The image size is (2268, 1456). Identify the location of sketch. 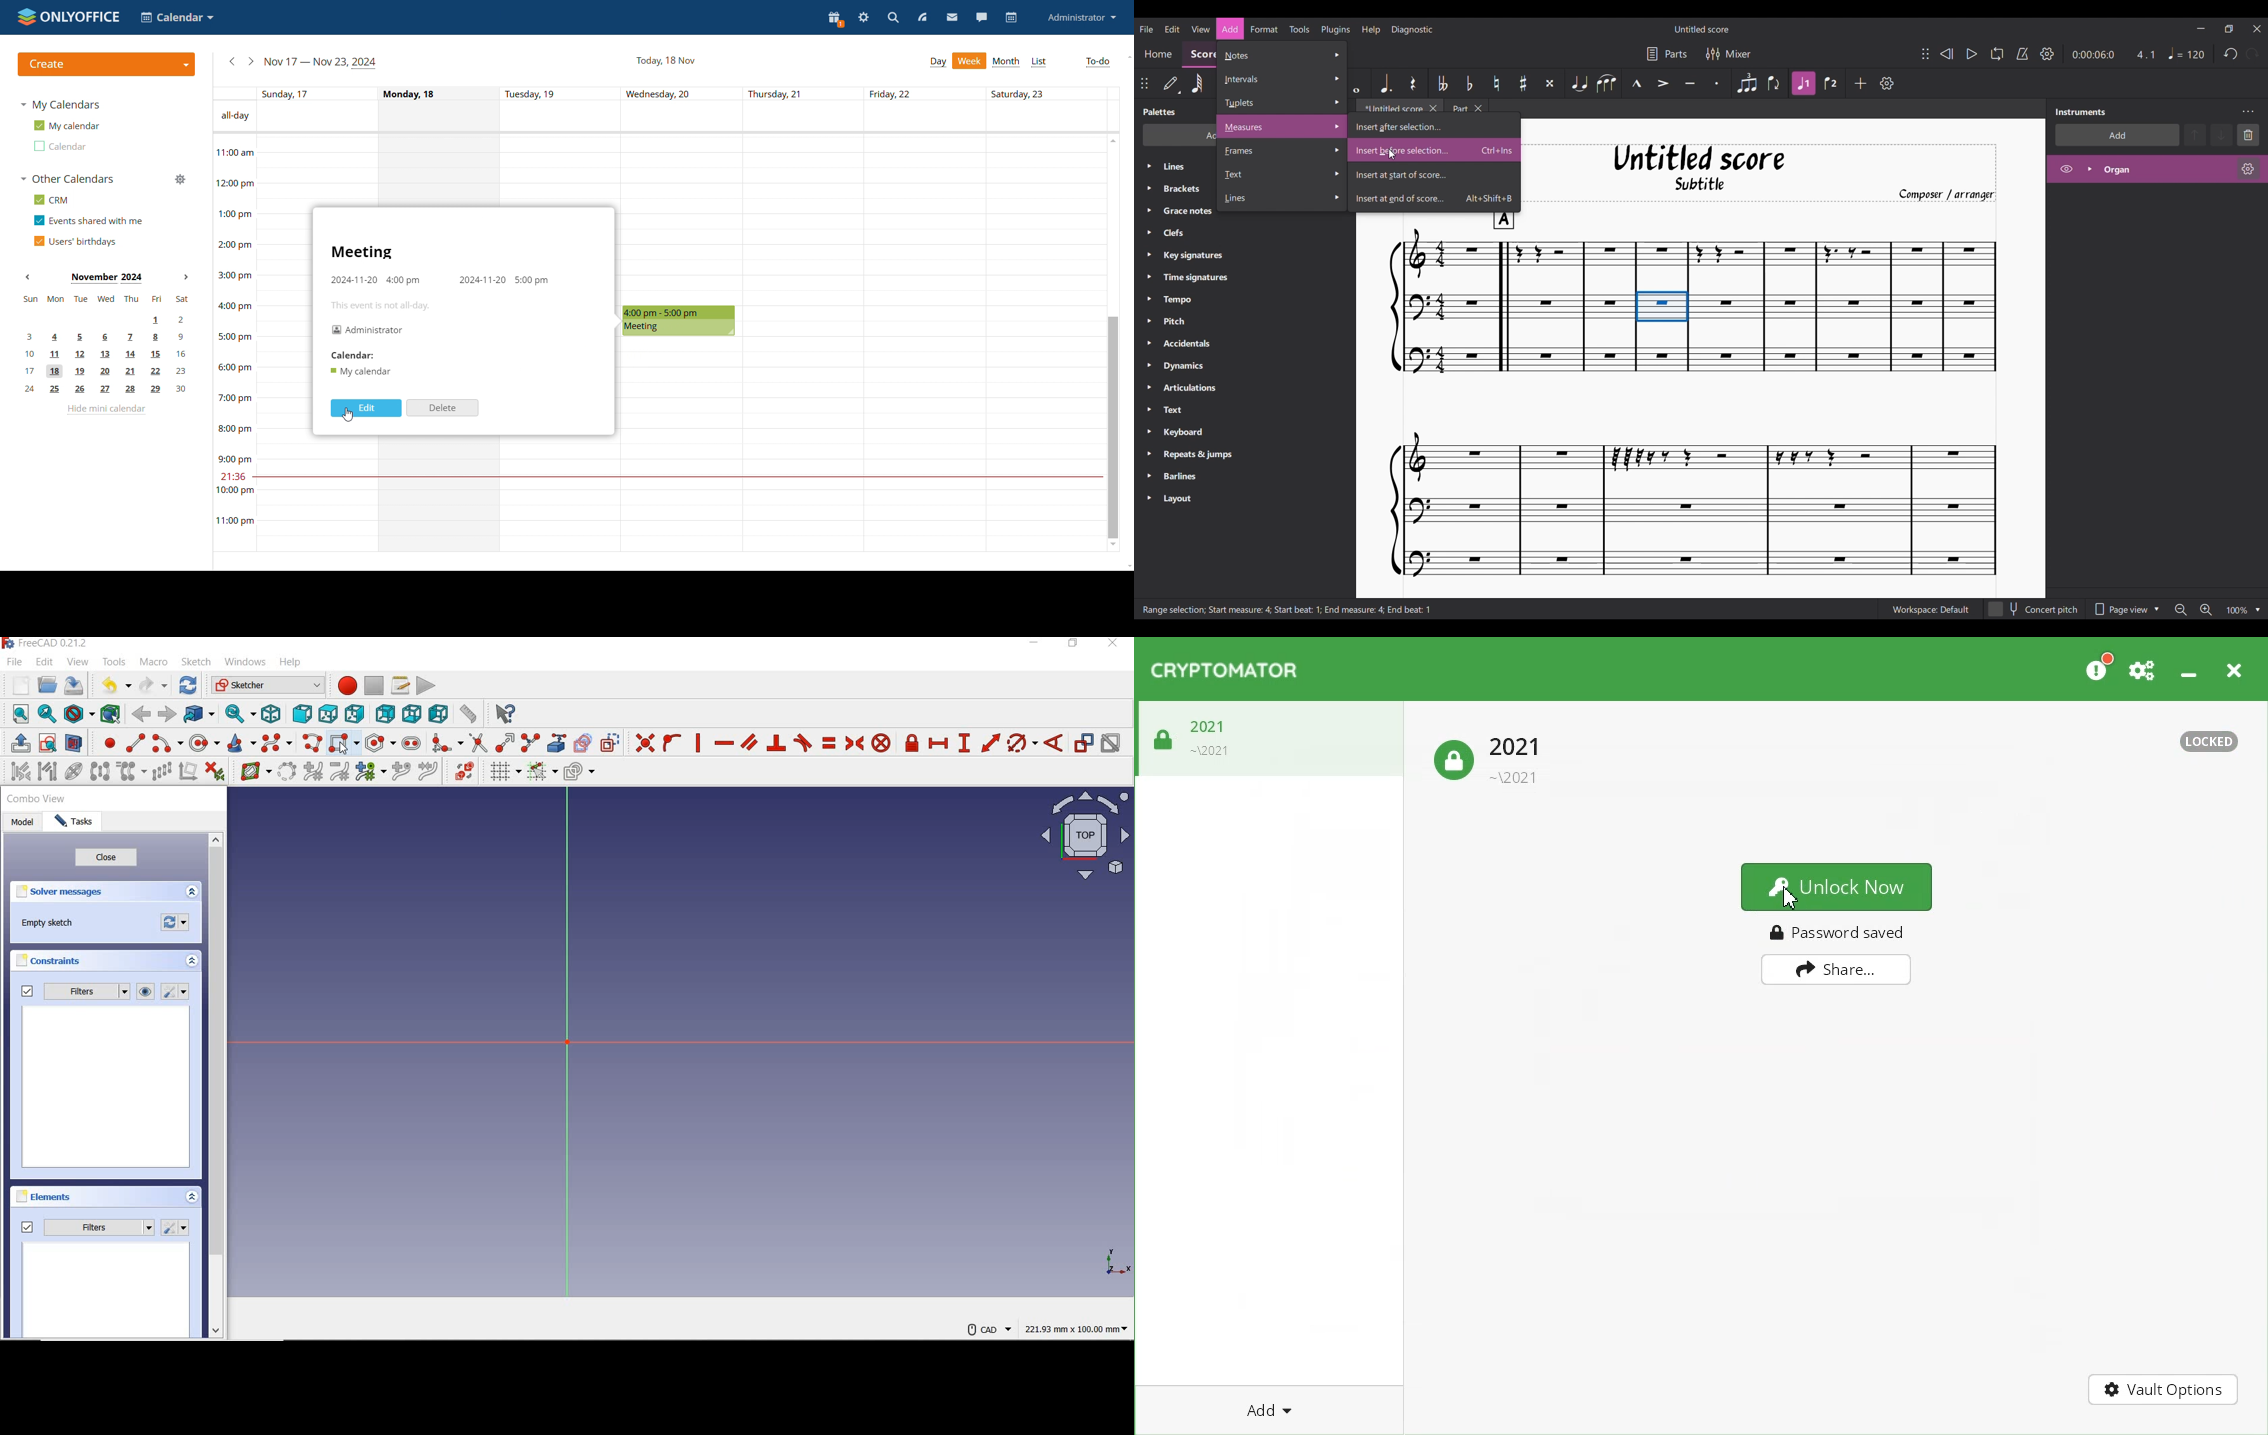
(197, 662).